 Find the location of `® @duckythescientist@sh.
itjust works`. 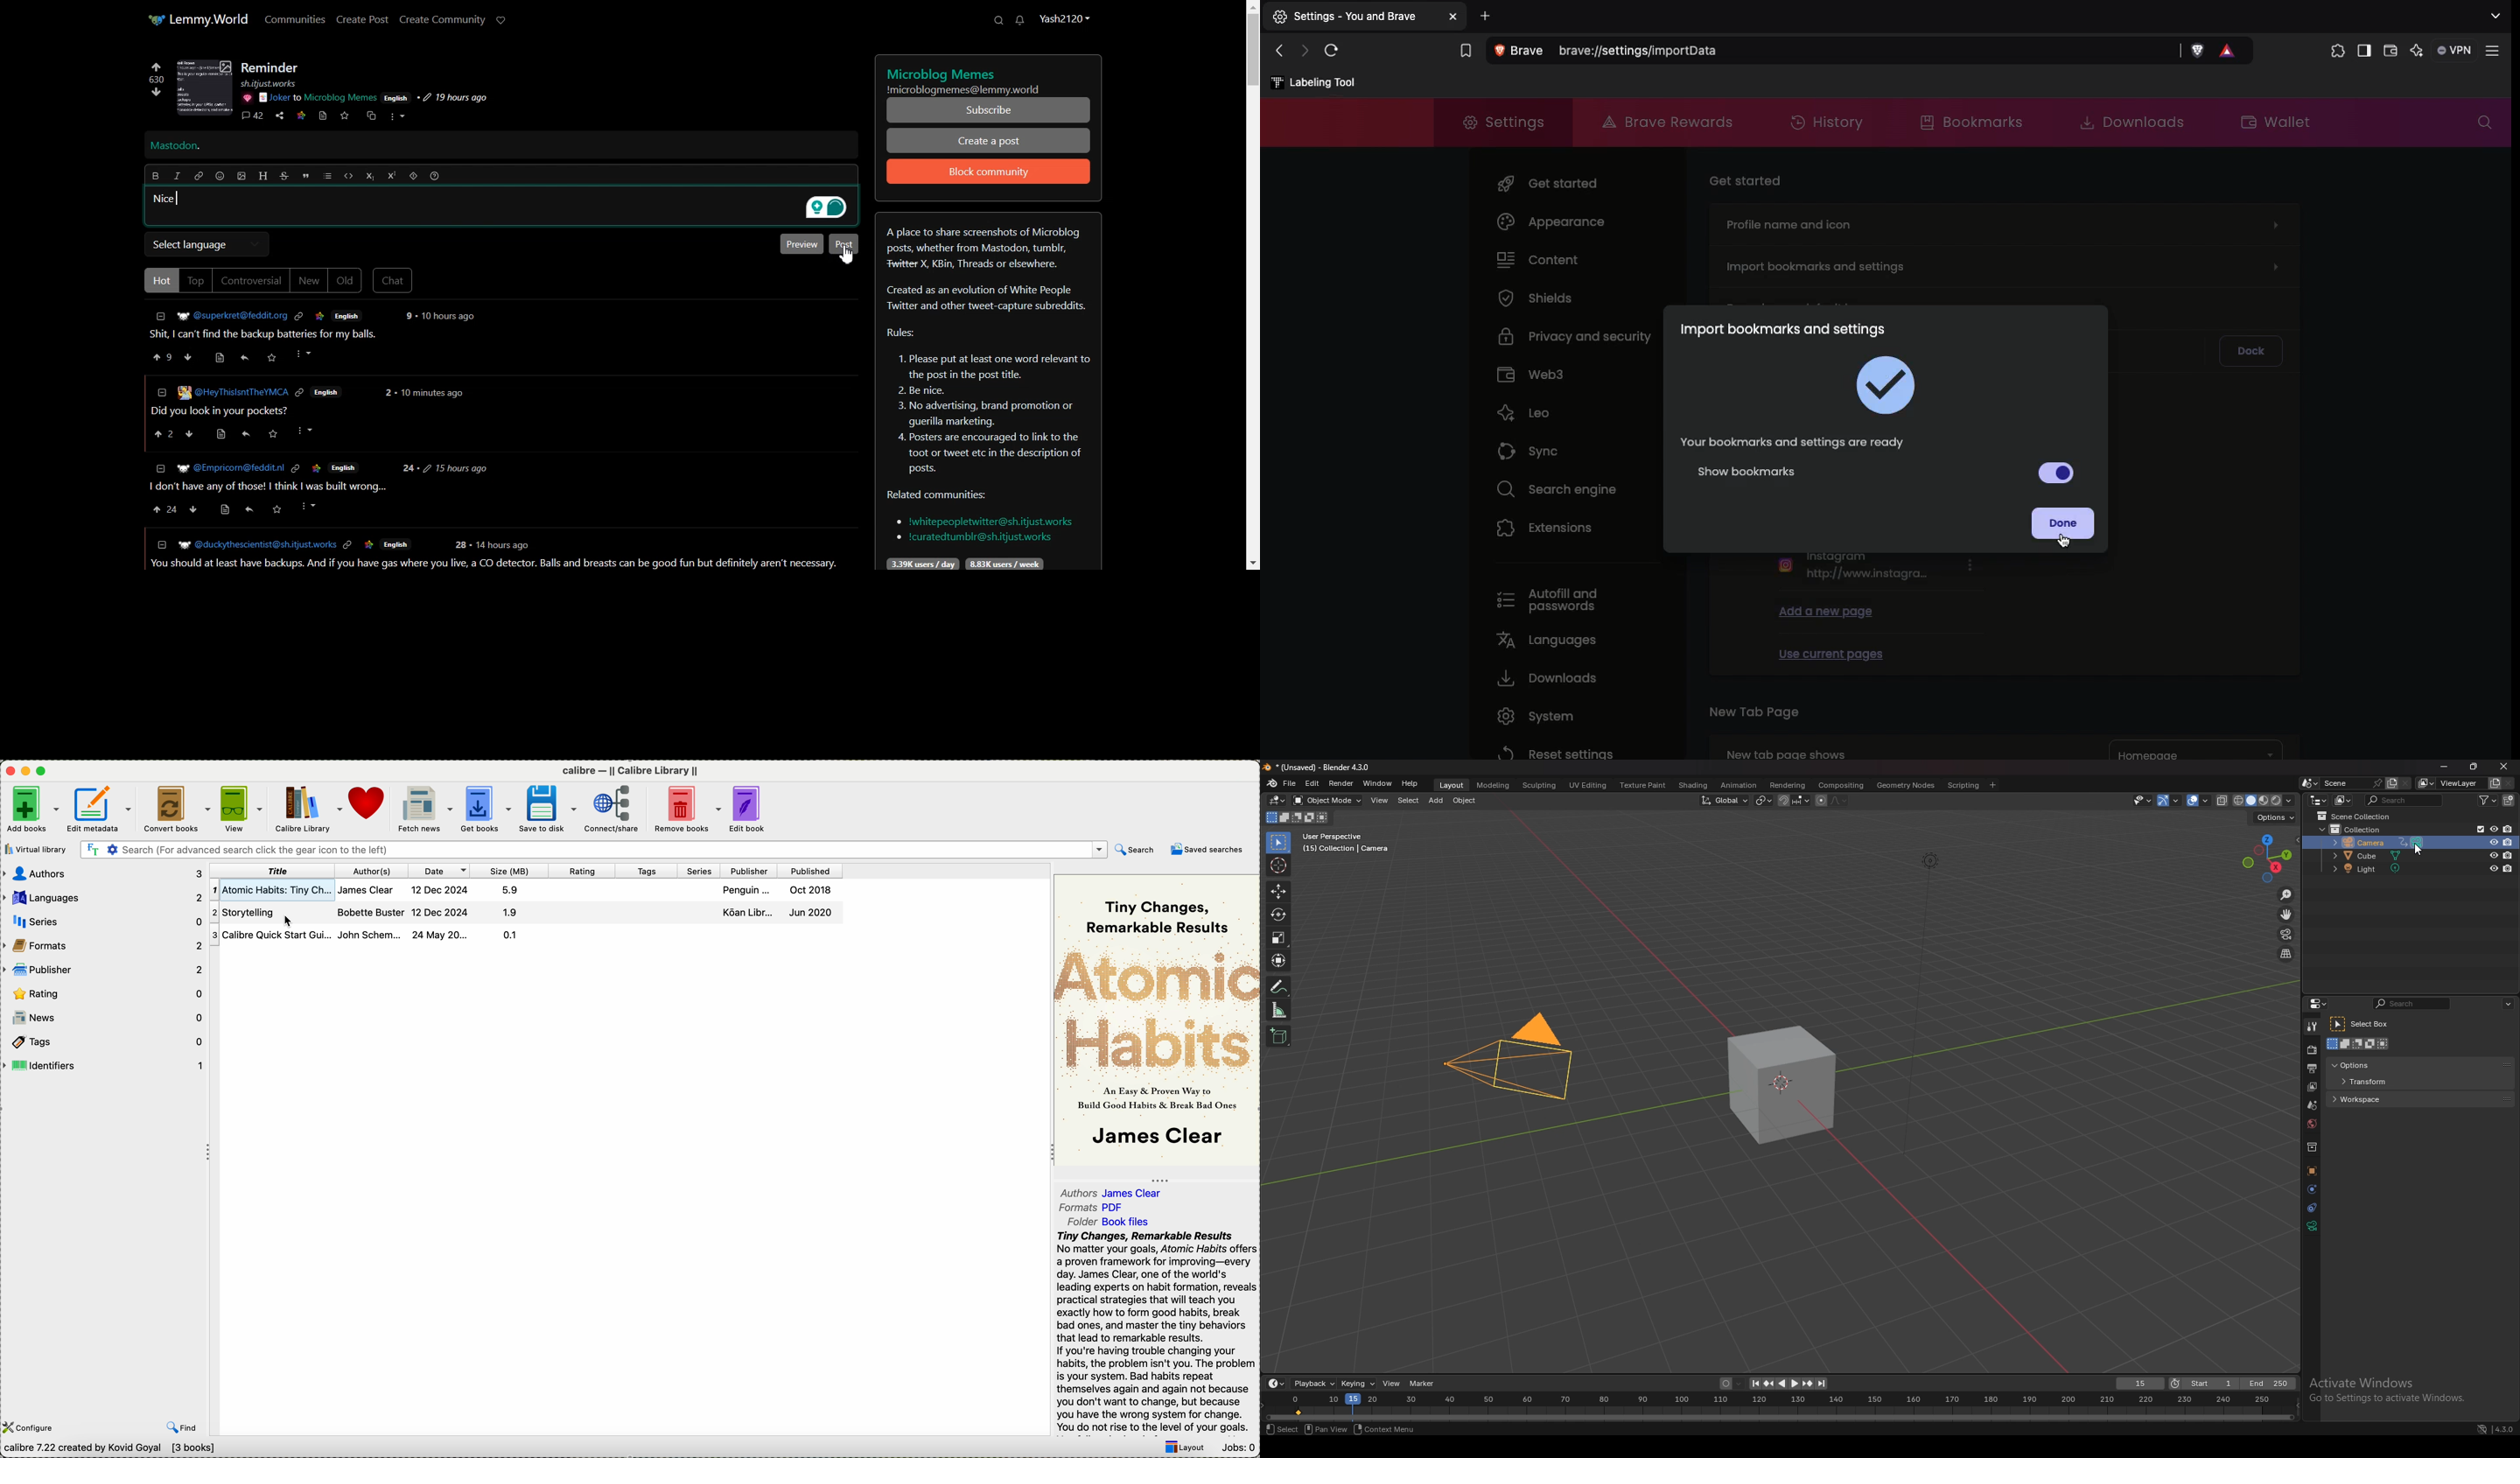

® @duckythescientist@sh.
itjust works is located at coordinates (257, 545).